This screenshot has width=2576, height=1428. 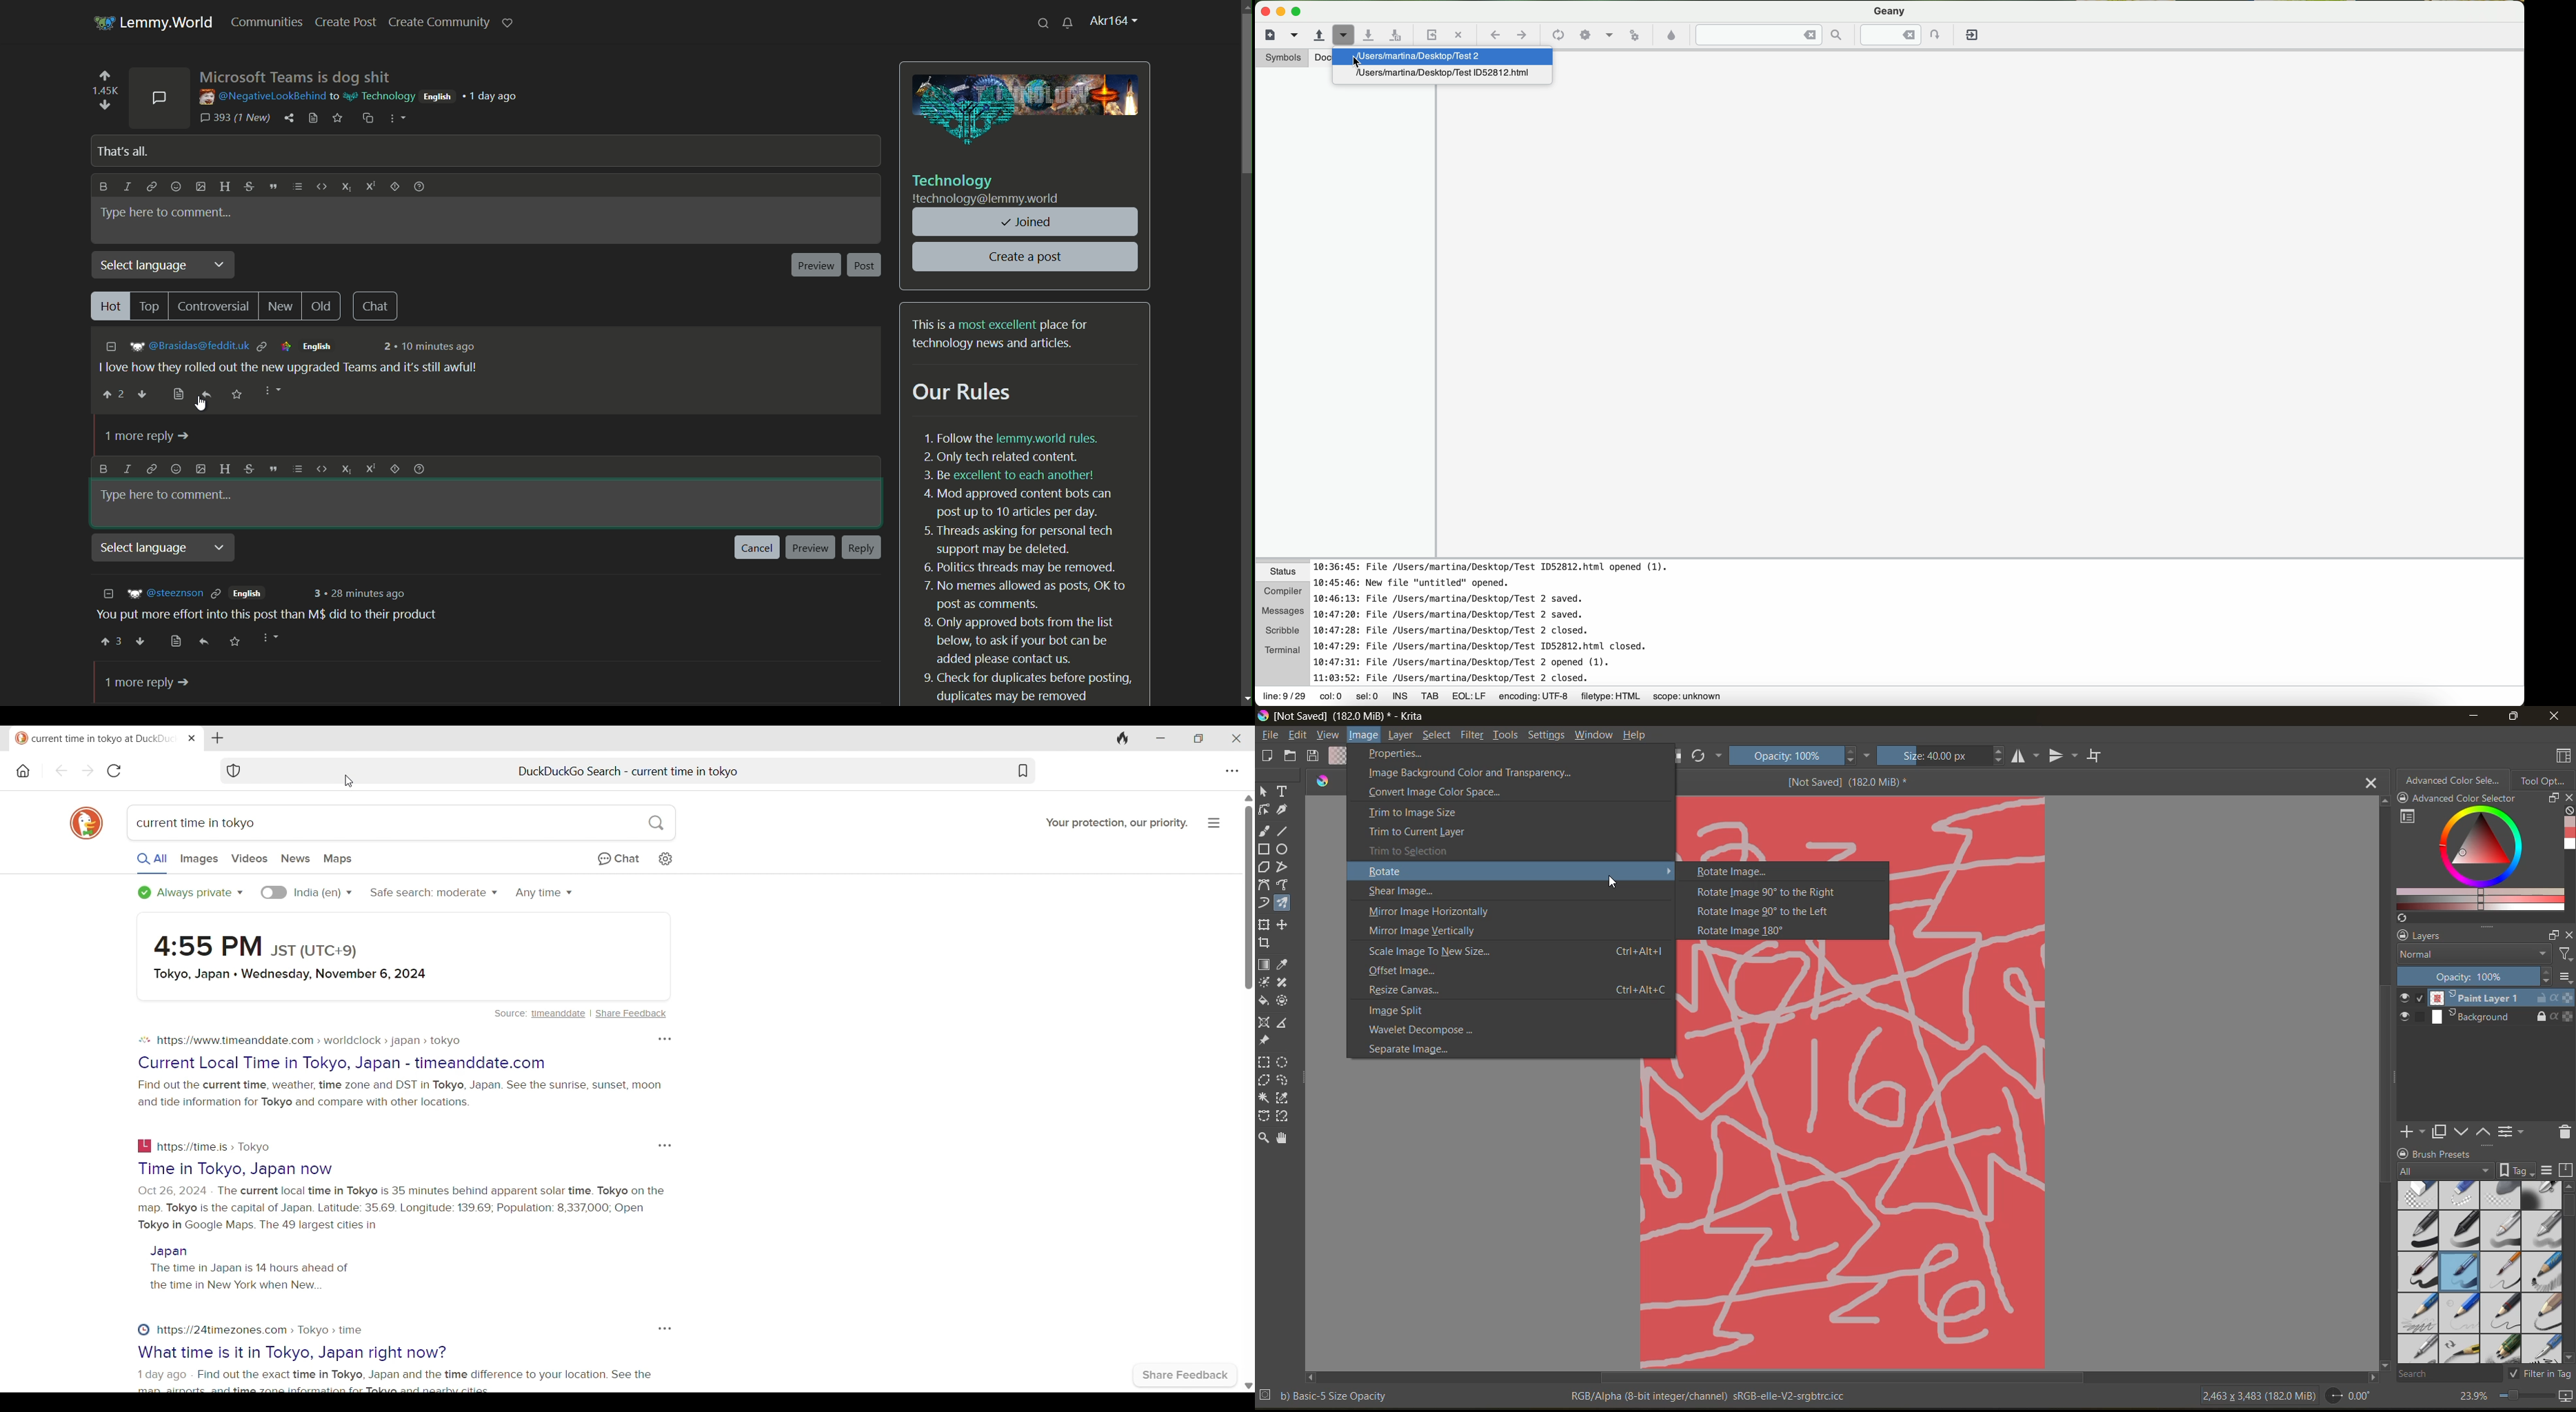 What do you see at coordinates (1430, 932) in the screenshot?
I see `mirror image vertically` at bounding box center [1430, 932].